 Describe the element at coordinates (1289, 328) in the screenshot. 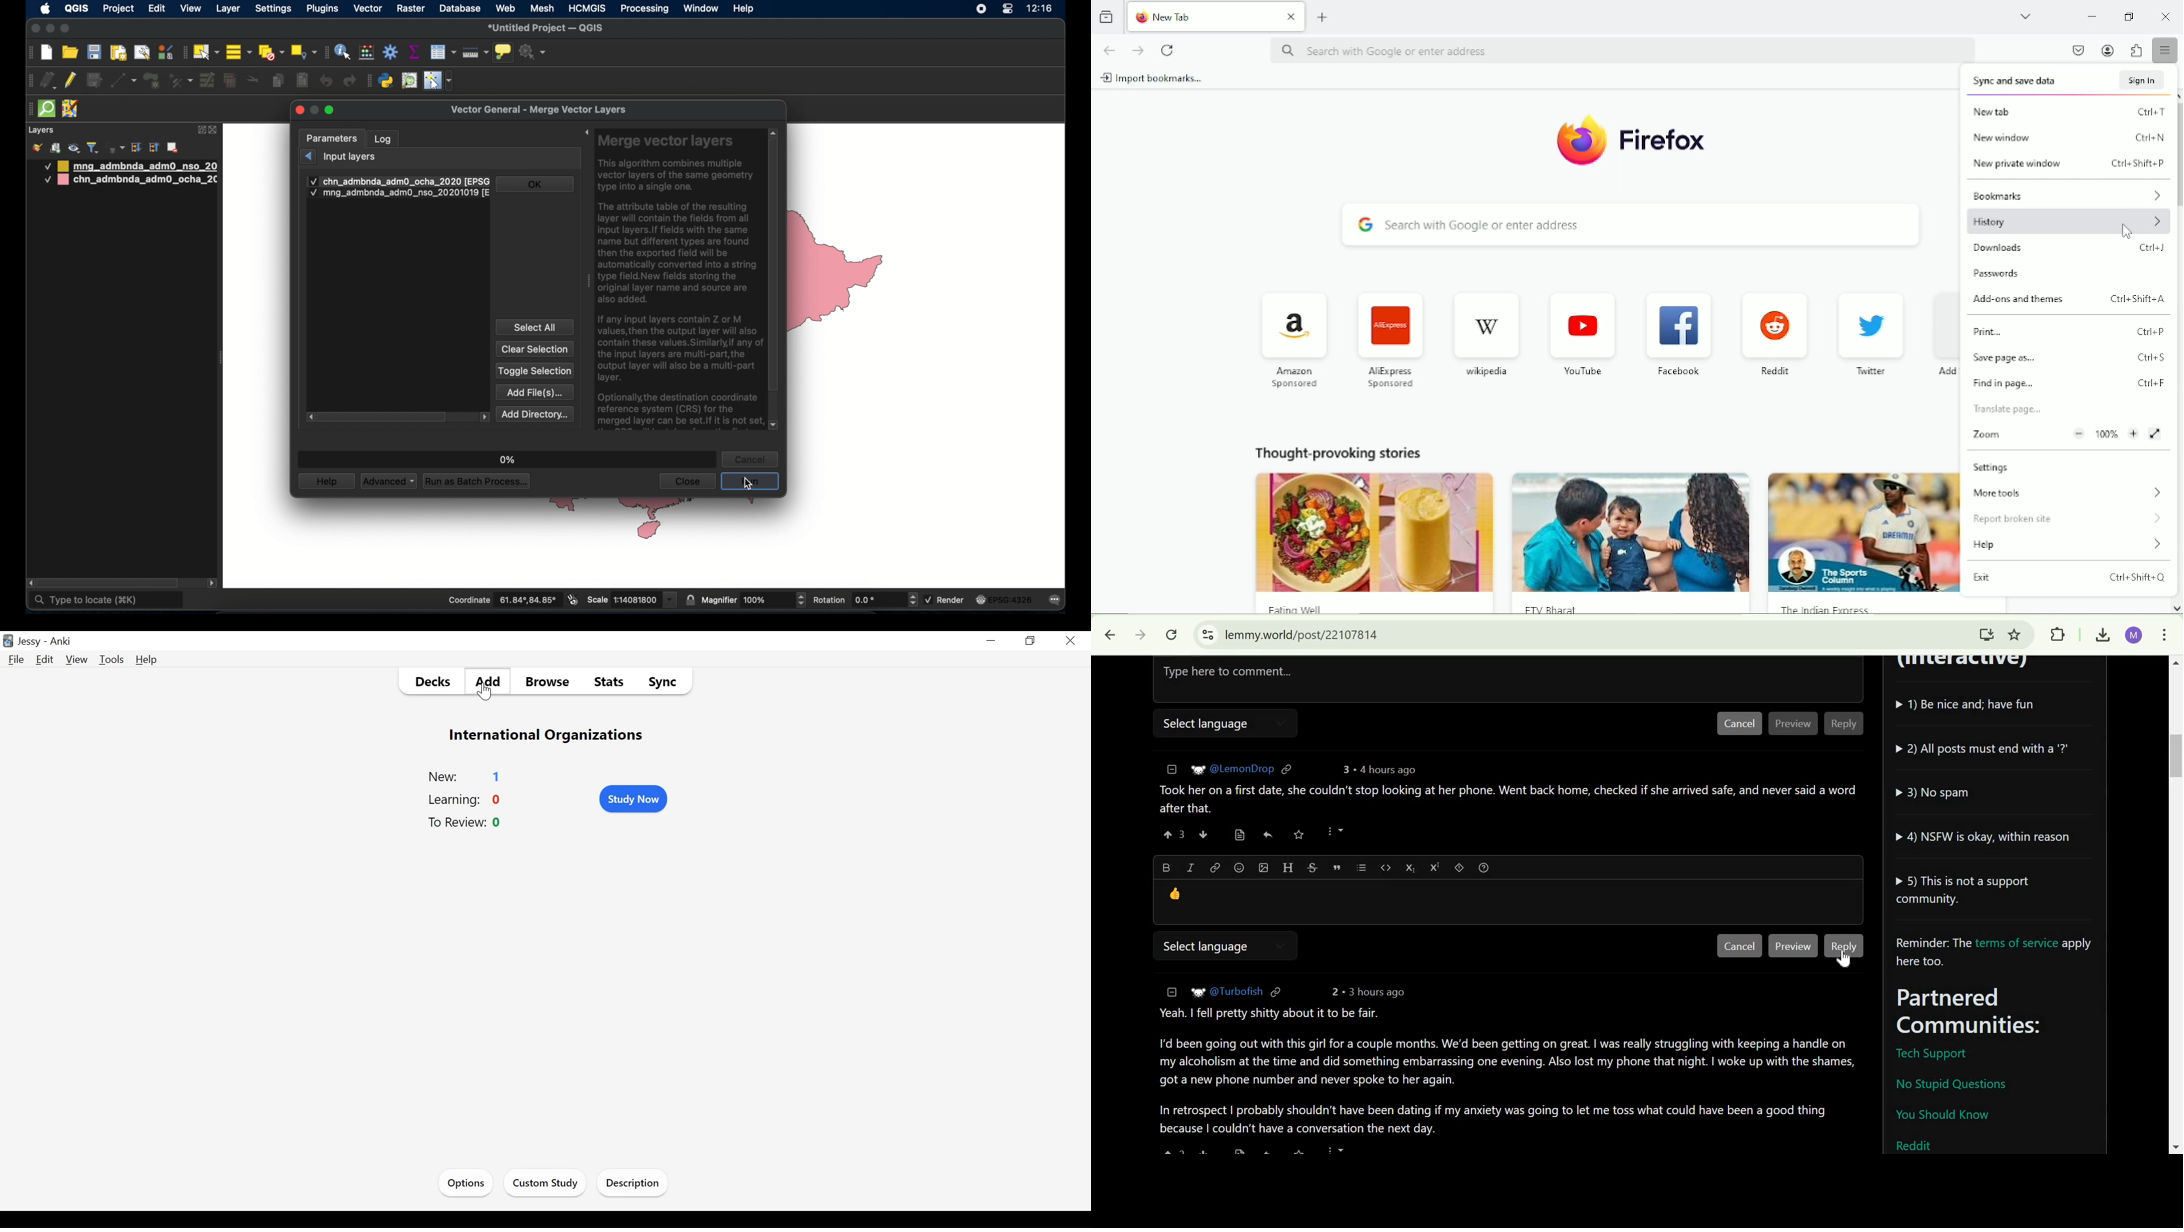

I see `icon` at that location.